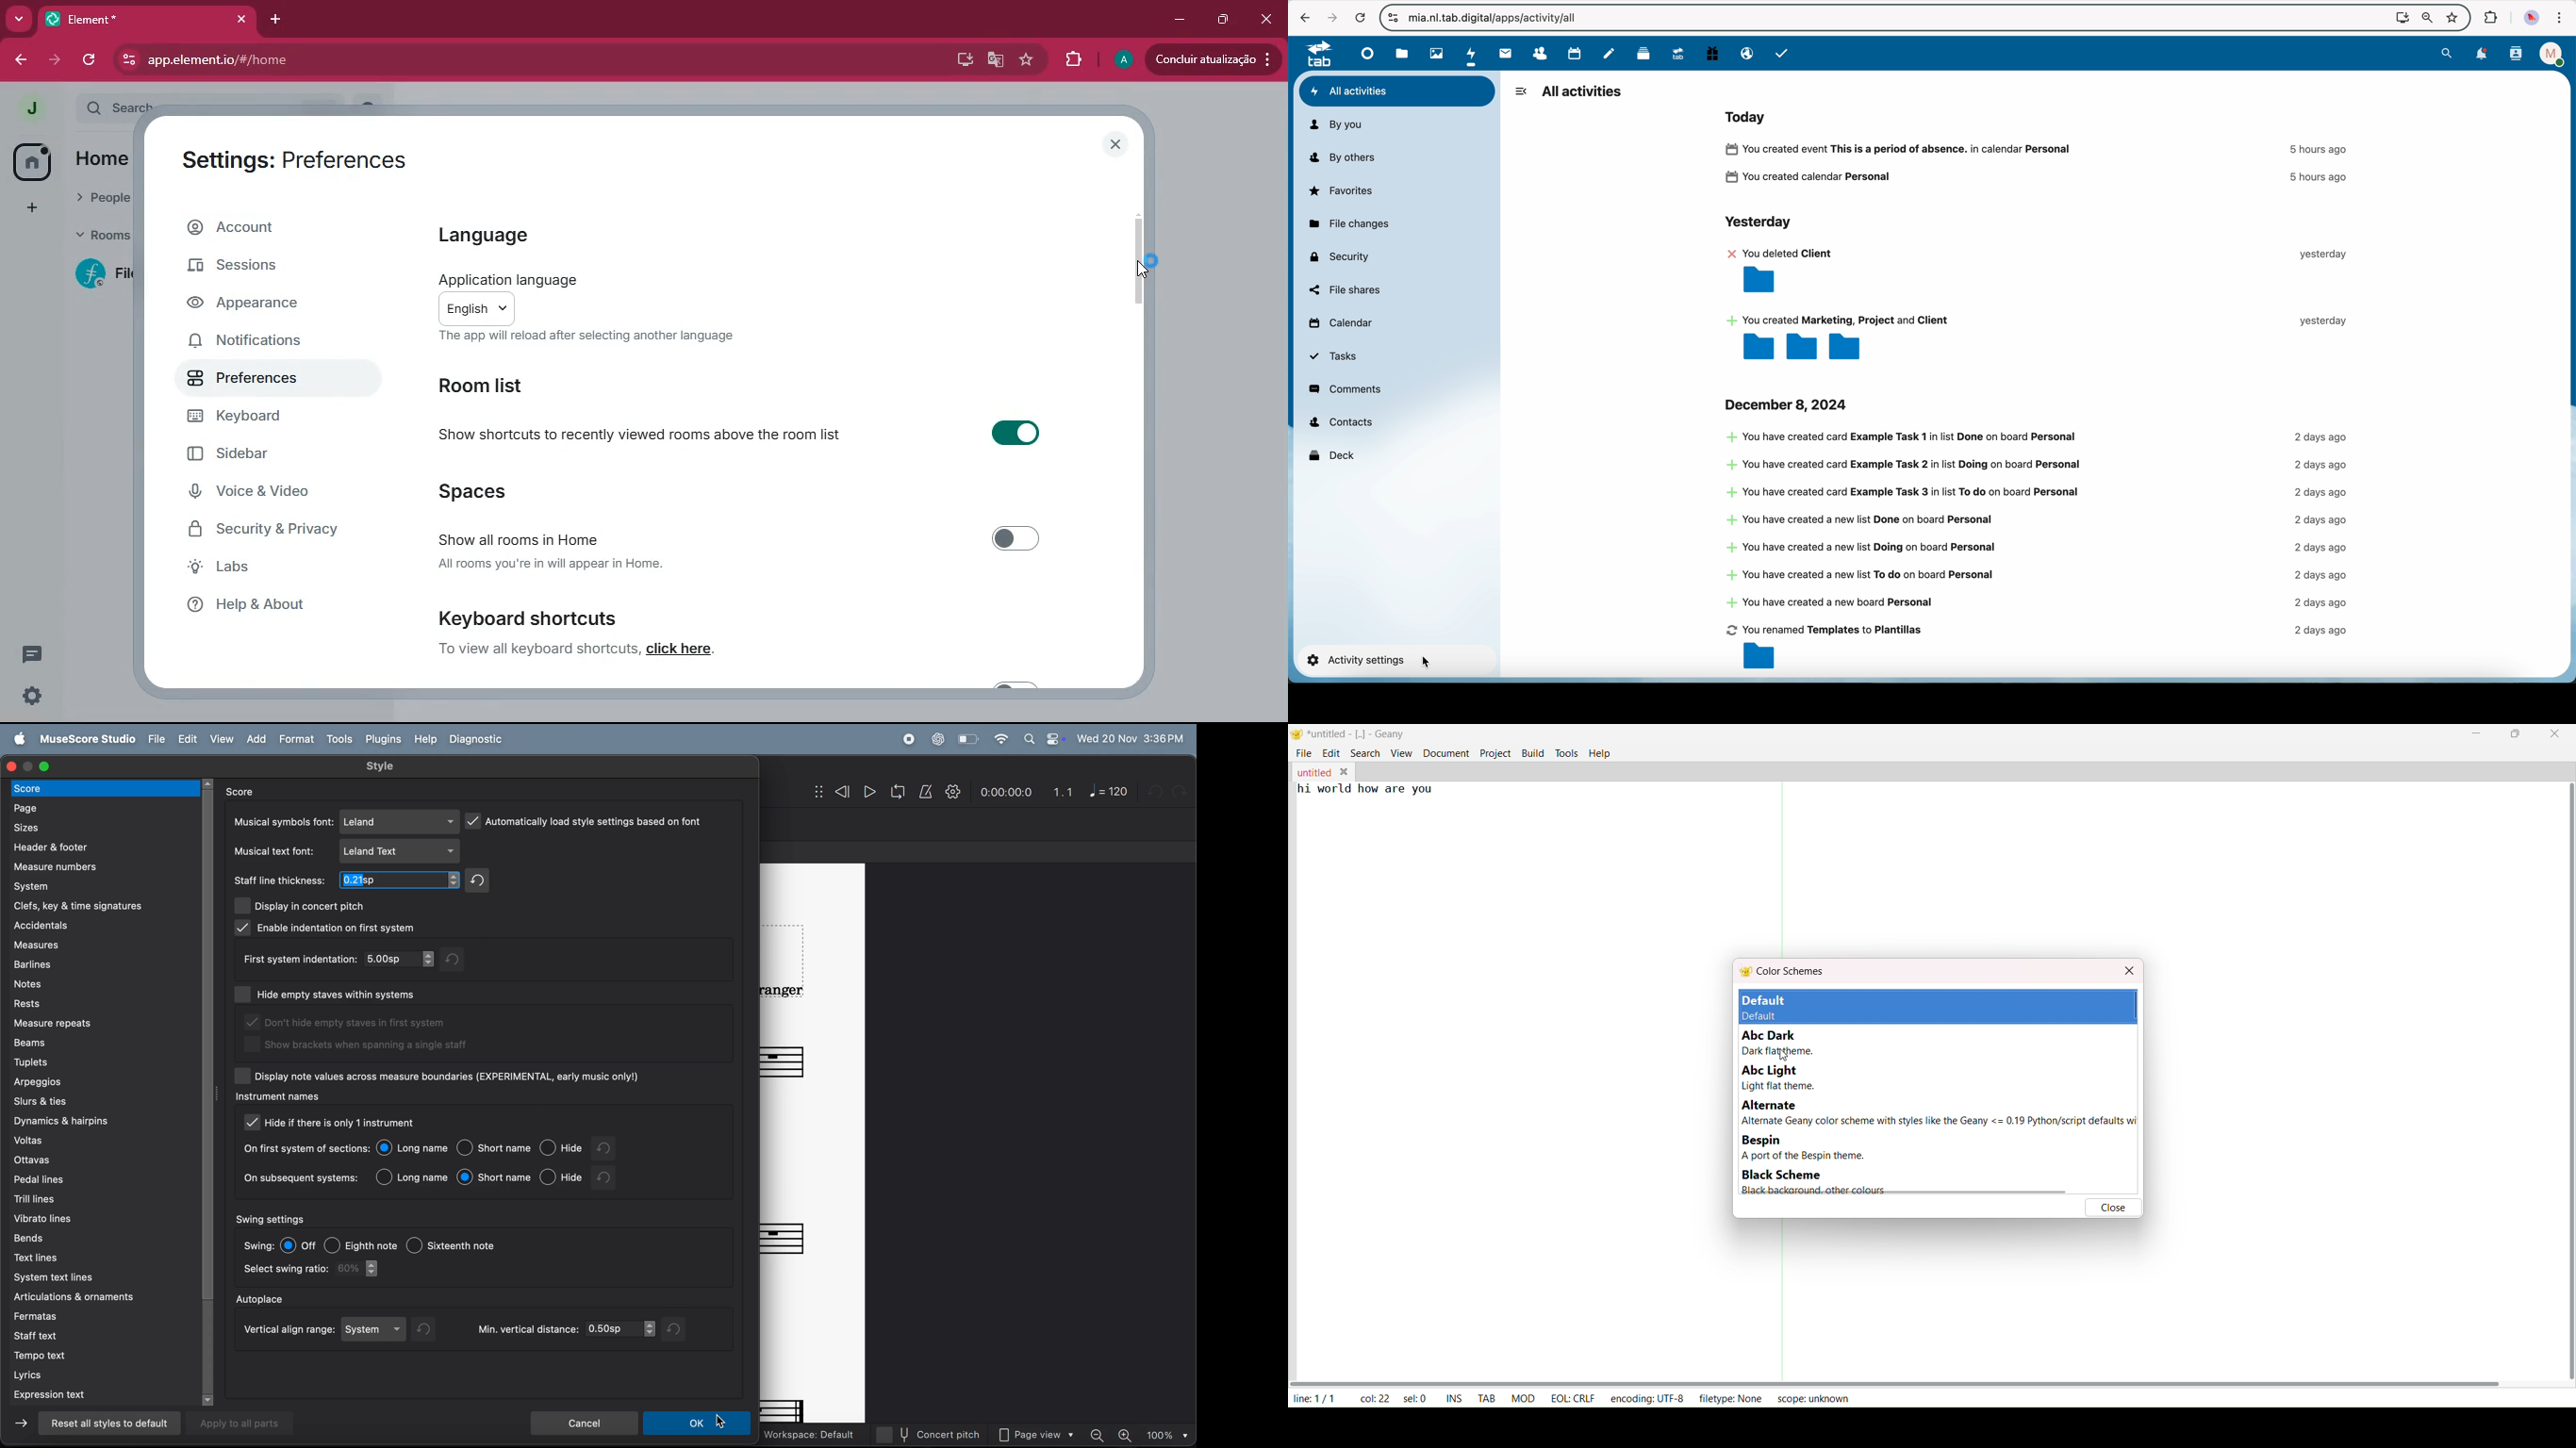 The image size is (2576, 1456). Describe the element at coordinates (562, 1176) in the screenshot. I see `hide` at that location.